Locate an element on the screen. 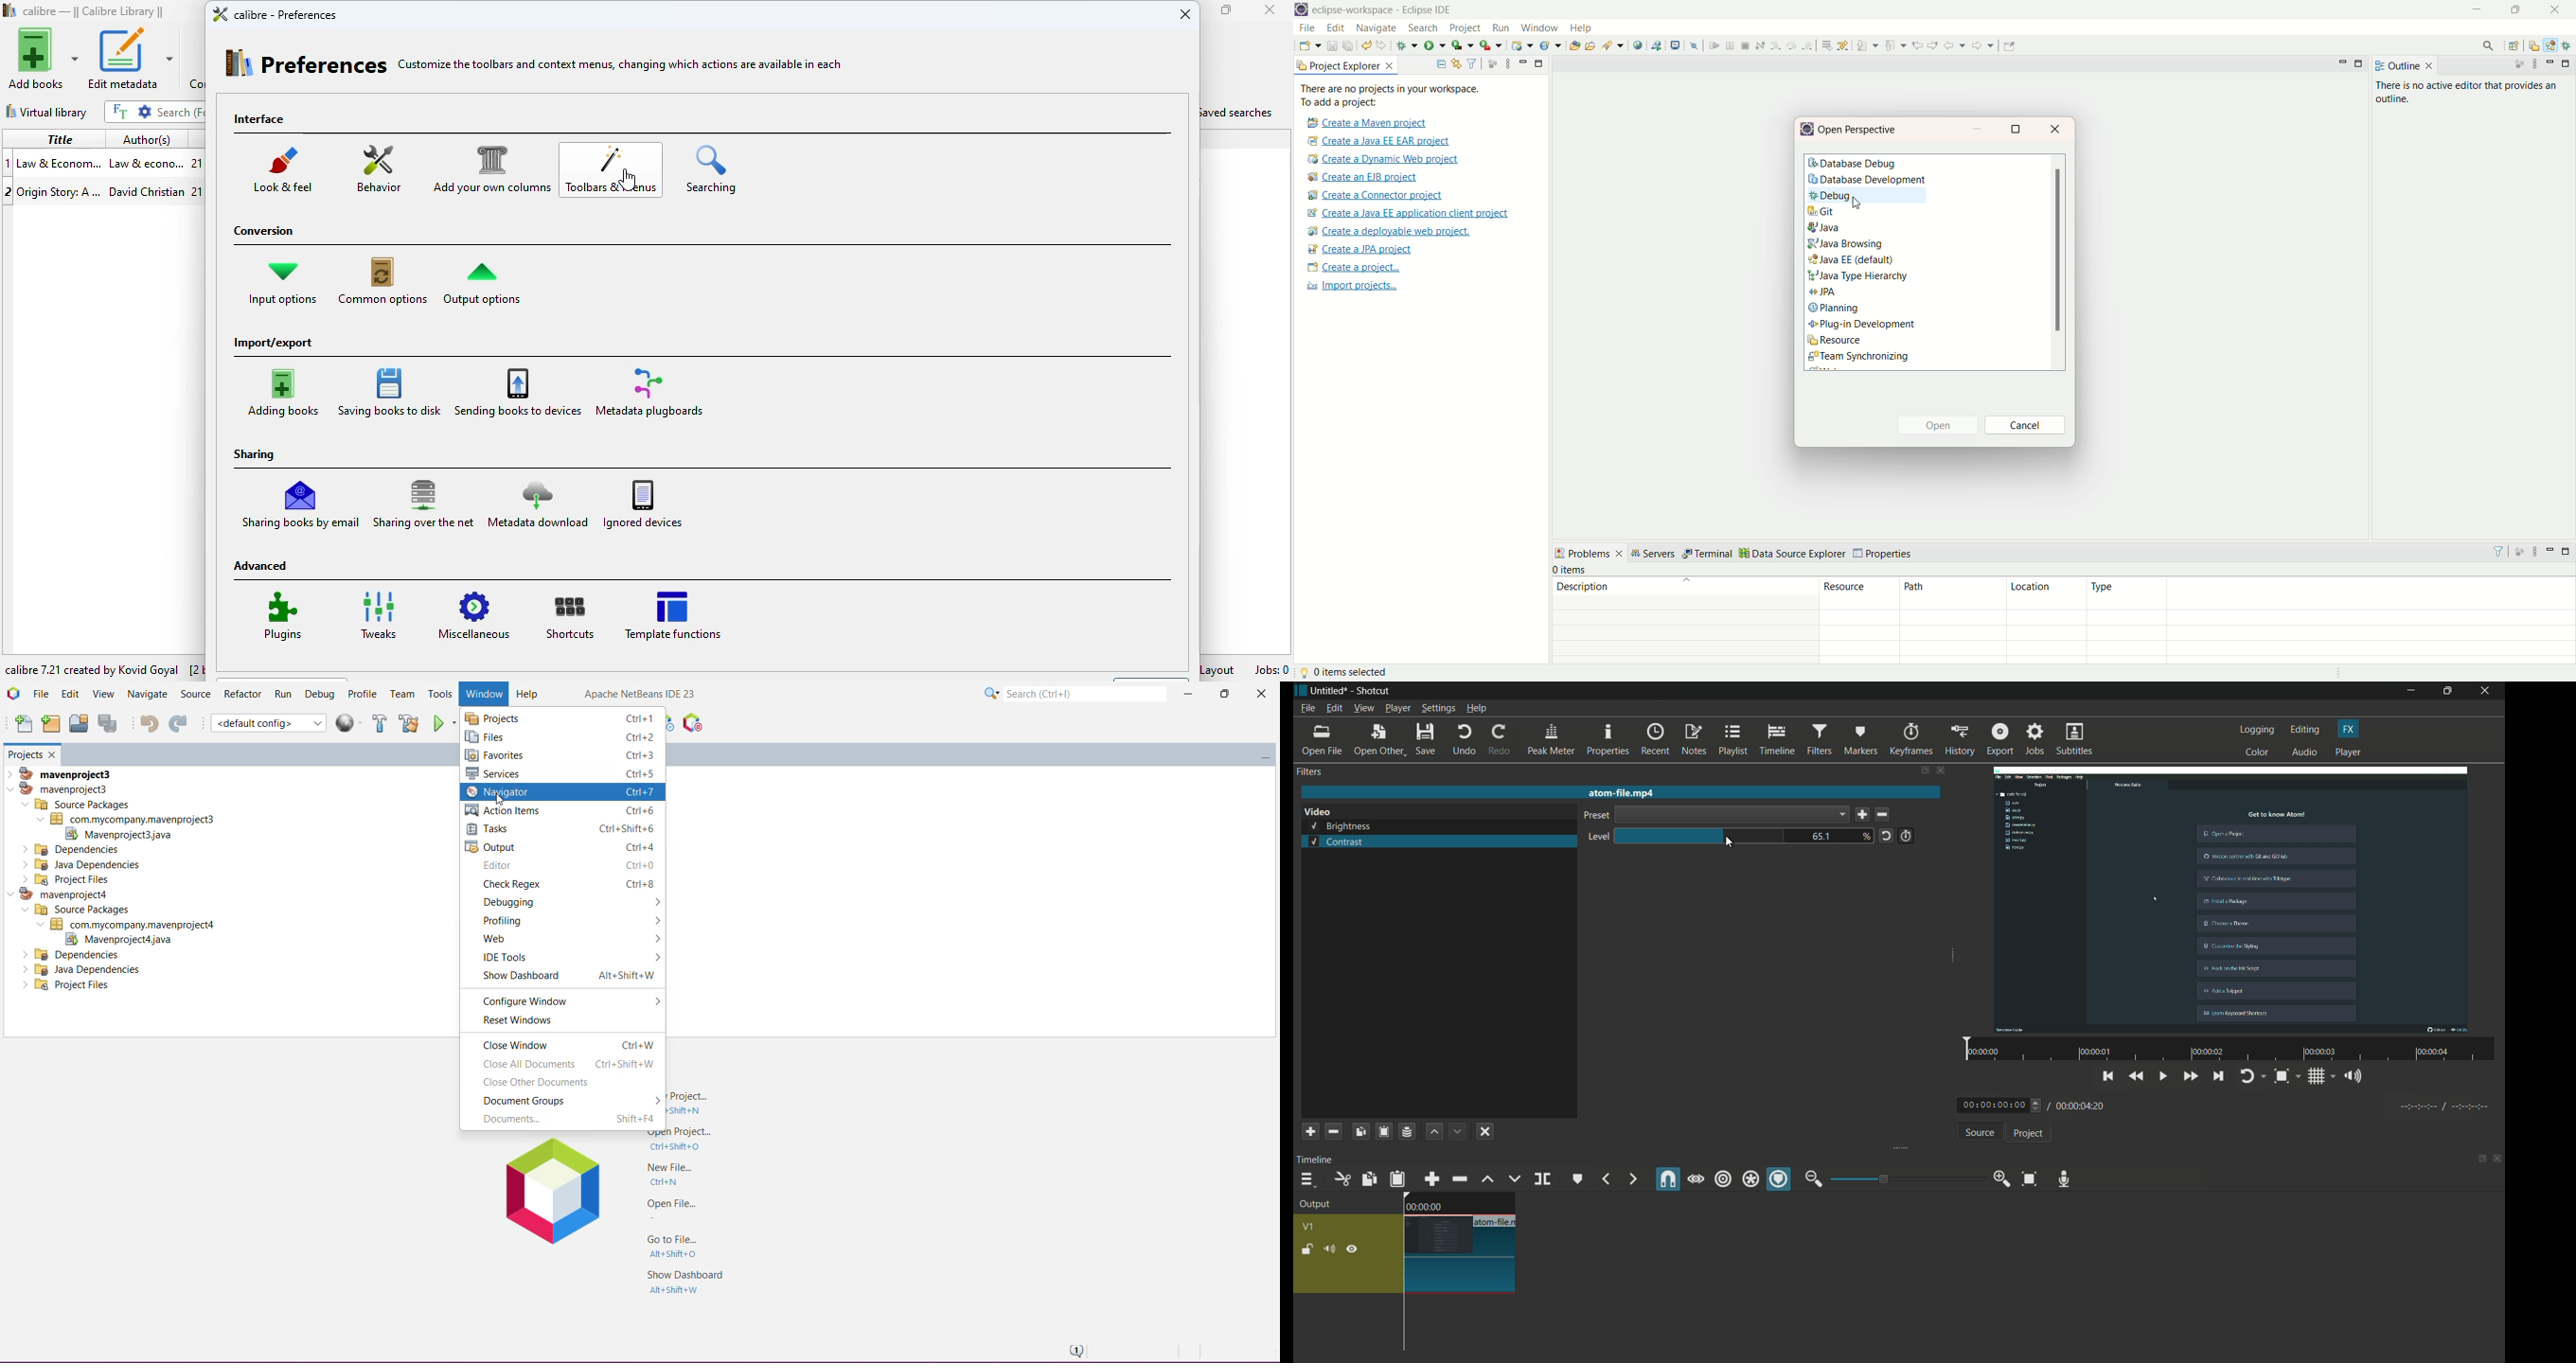  history is located at coordinates (1958, 740).